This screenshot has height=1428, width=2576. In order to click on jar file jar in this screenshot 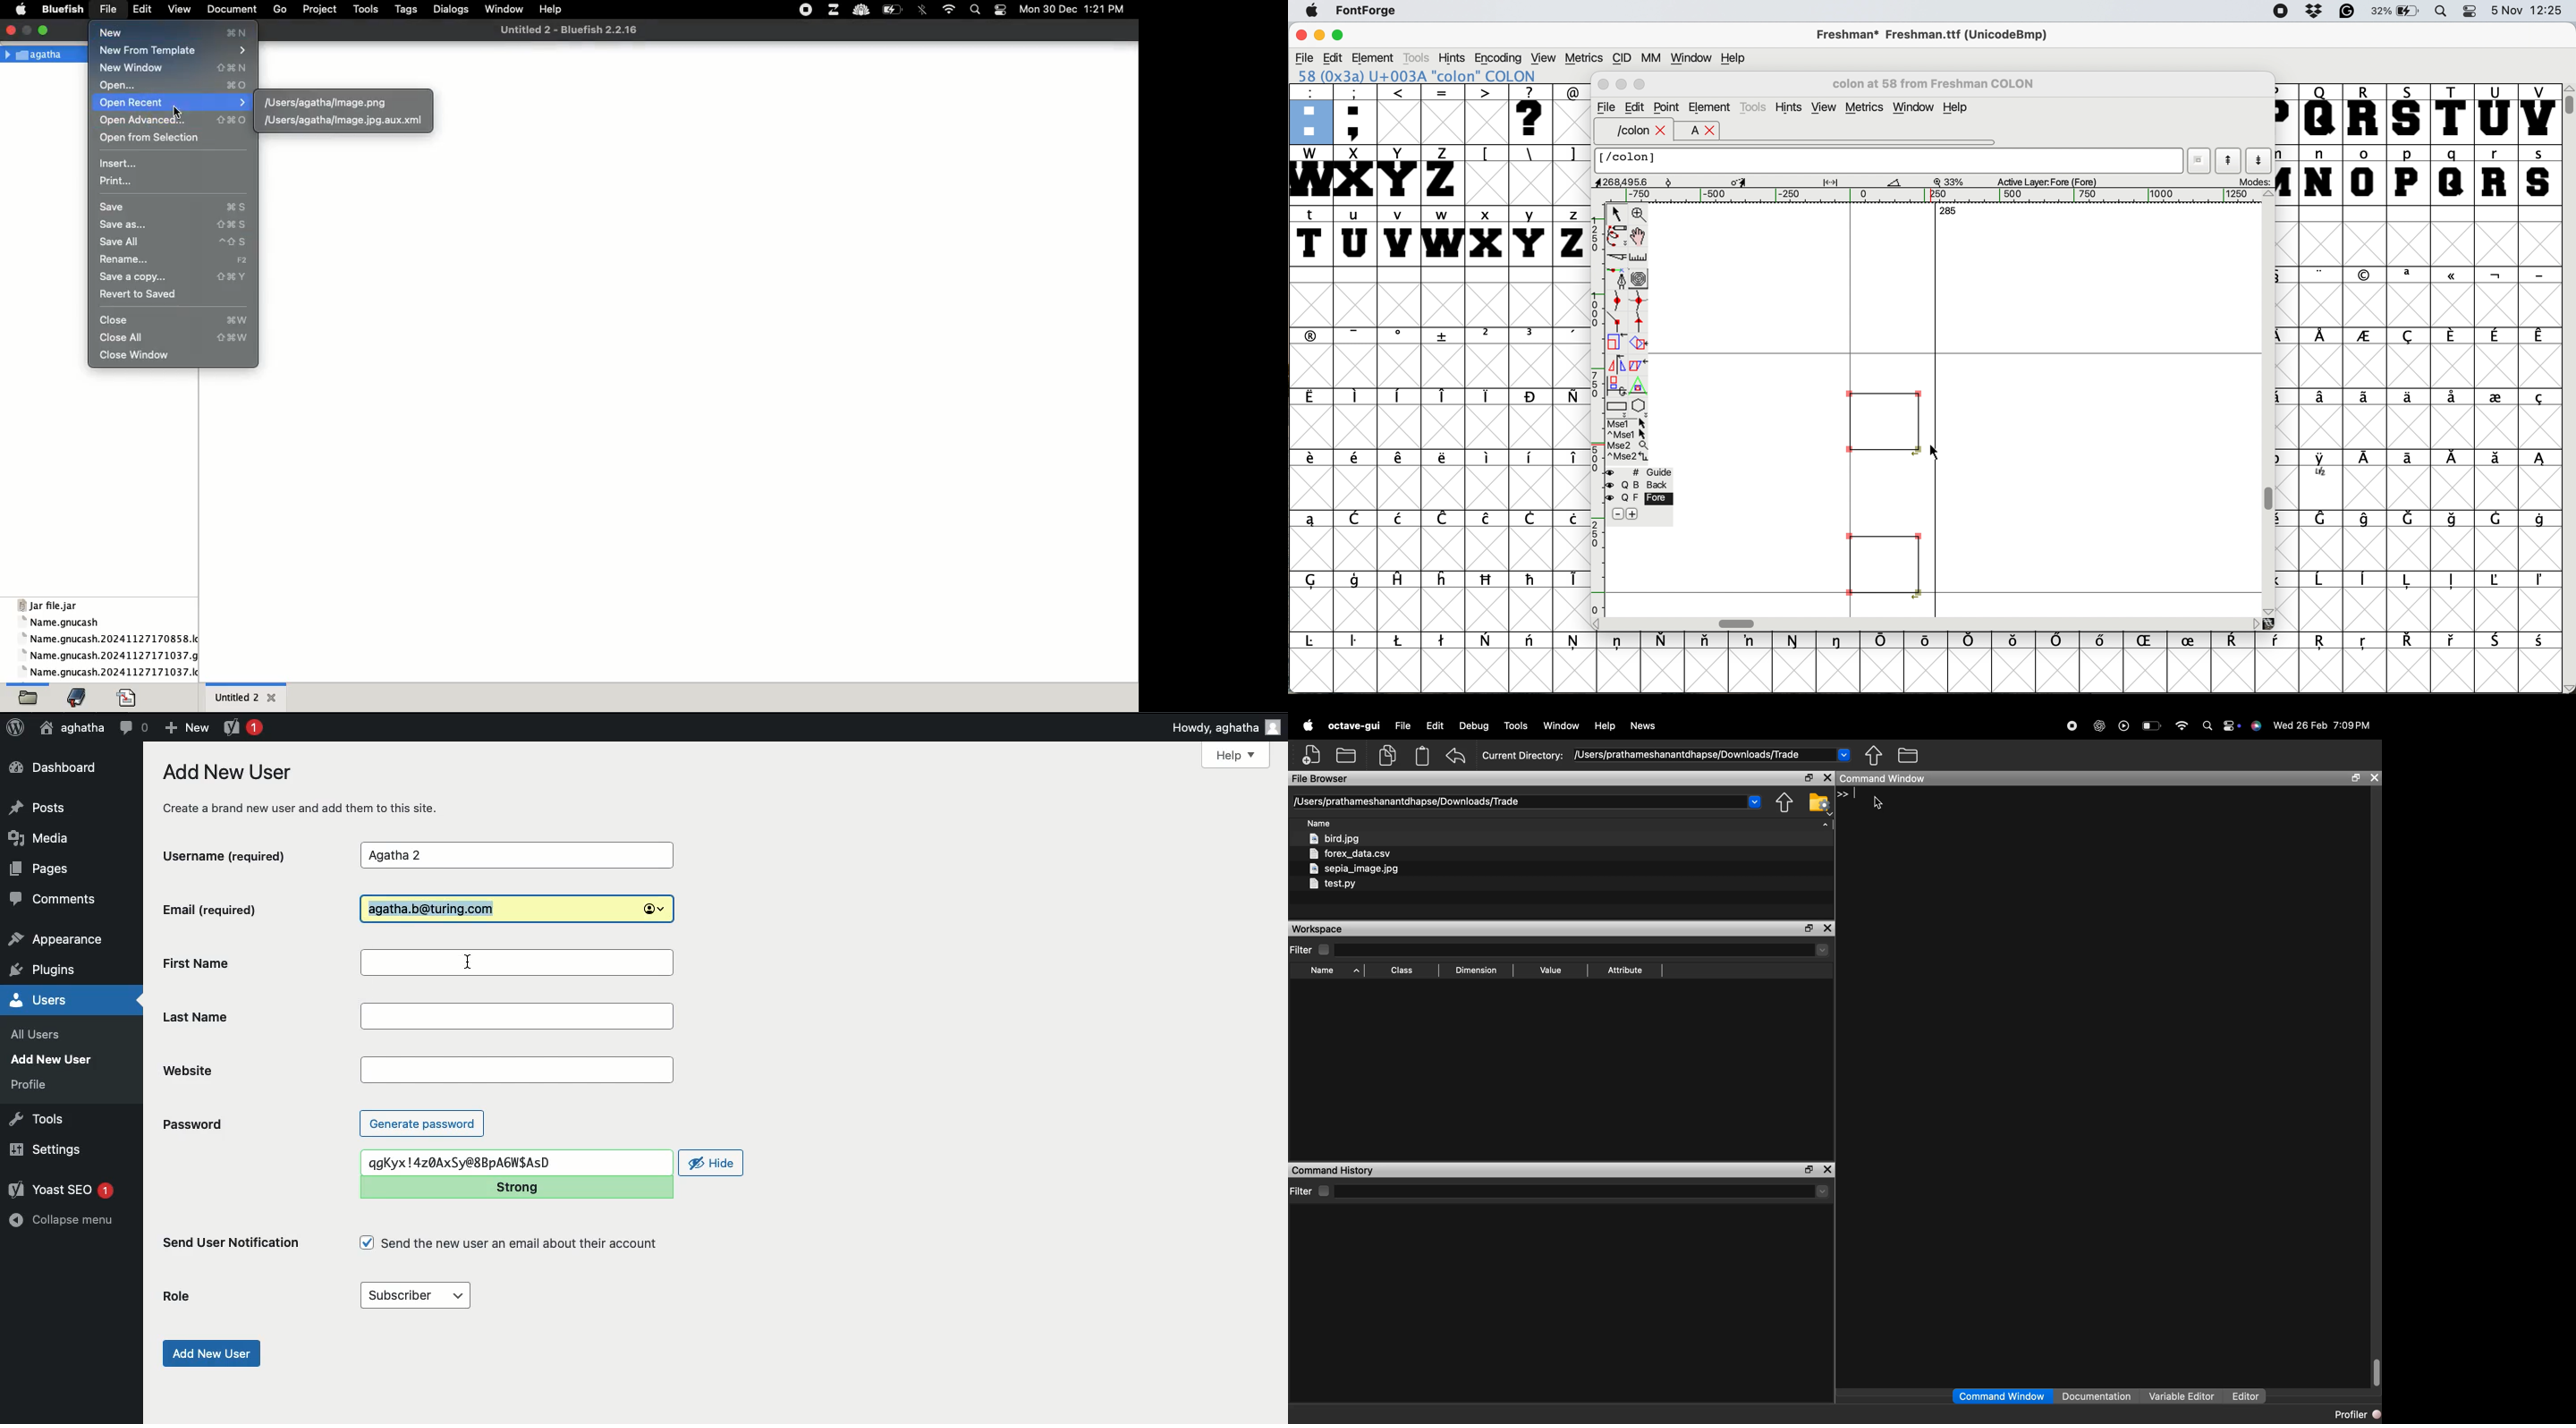, I will do `click(48, 604)`.